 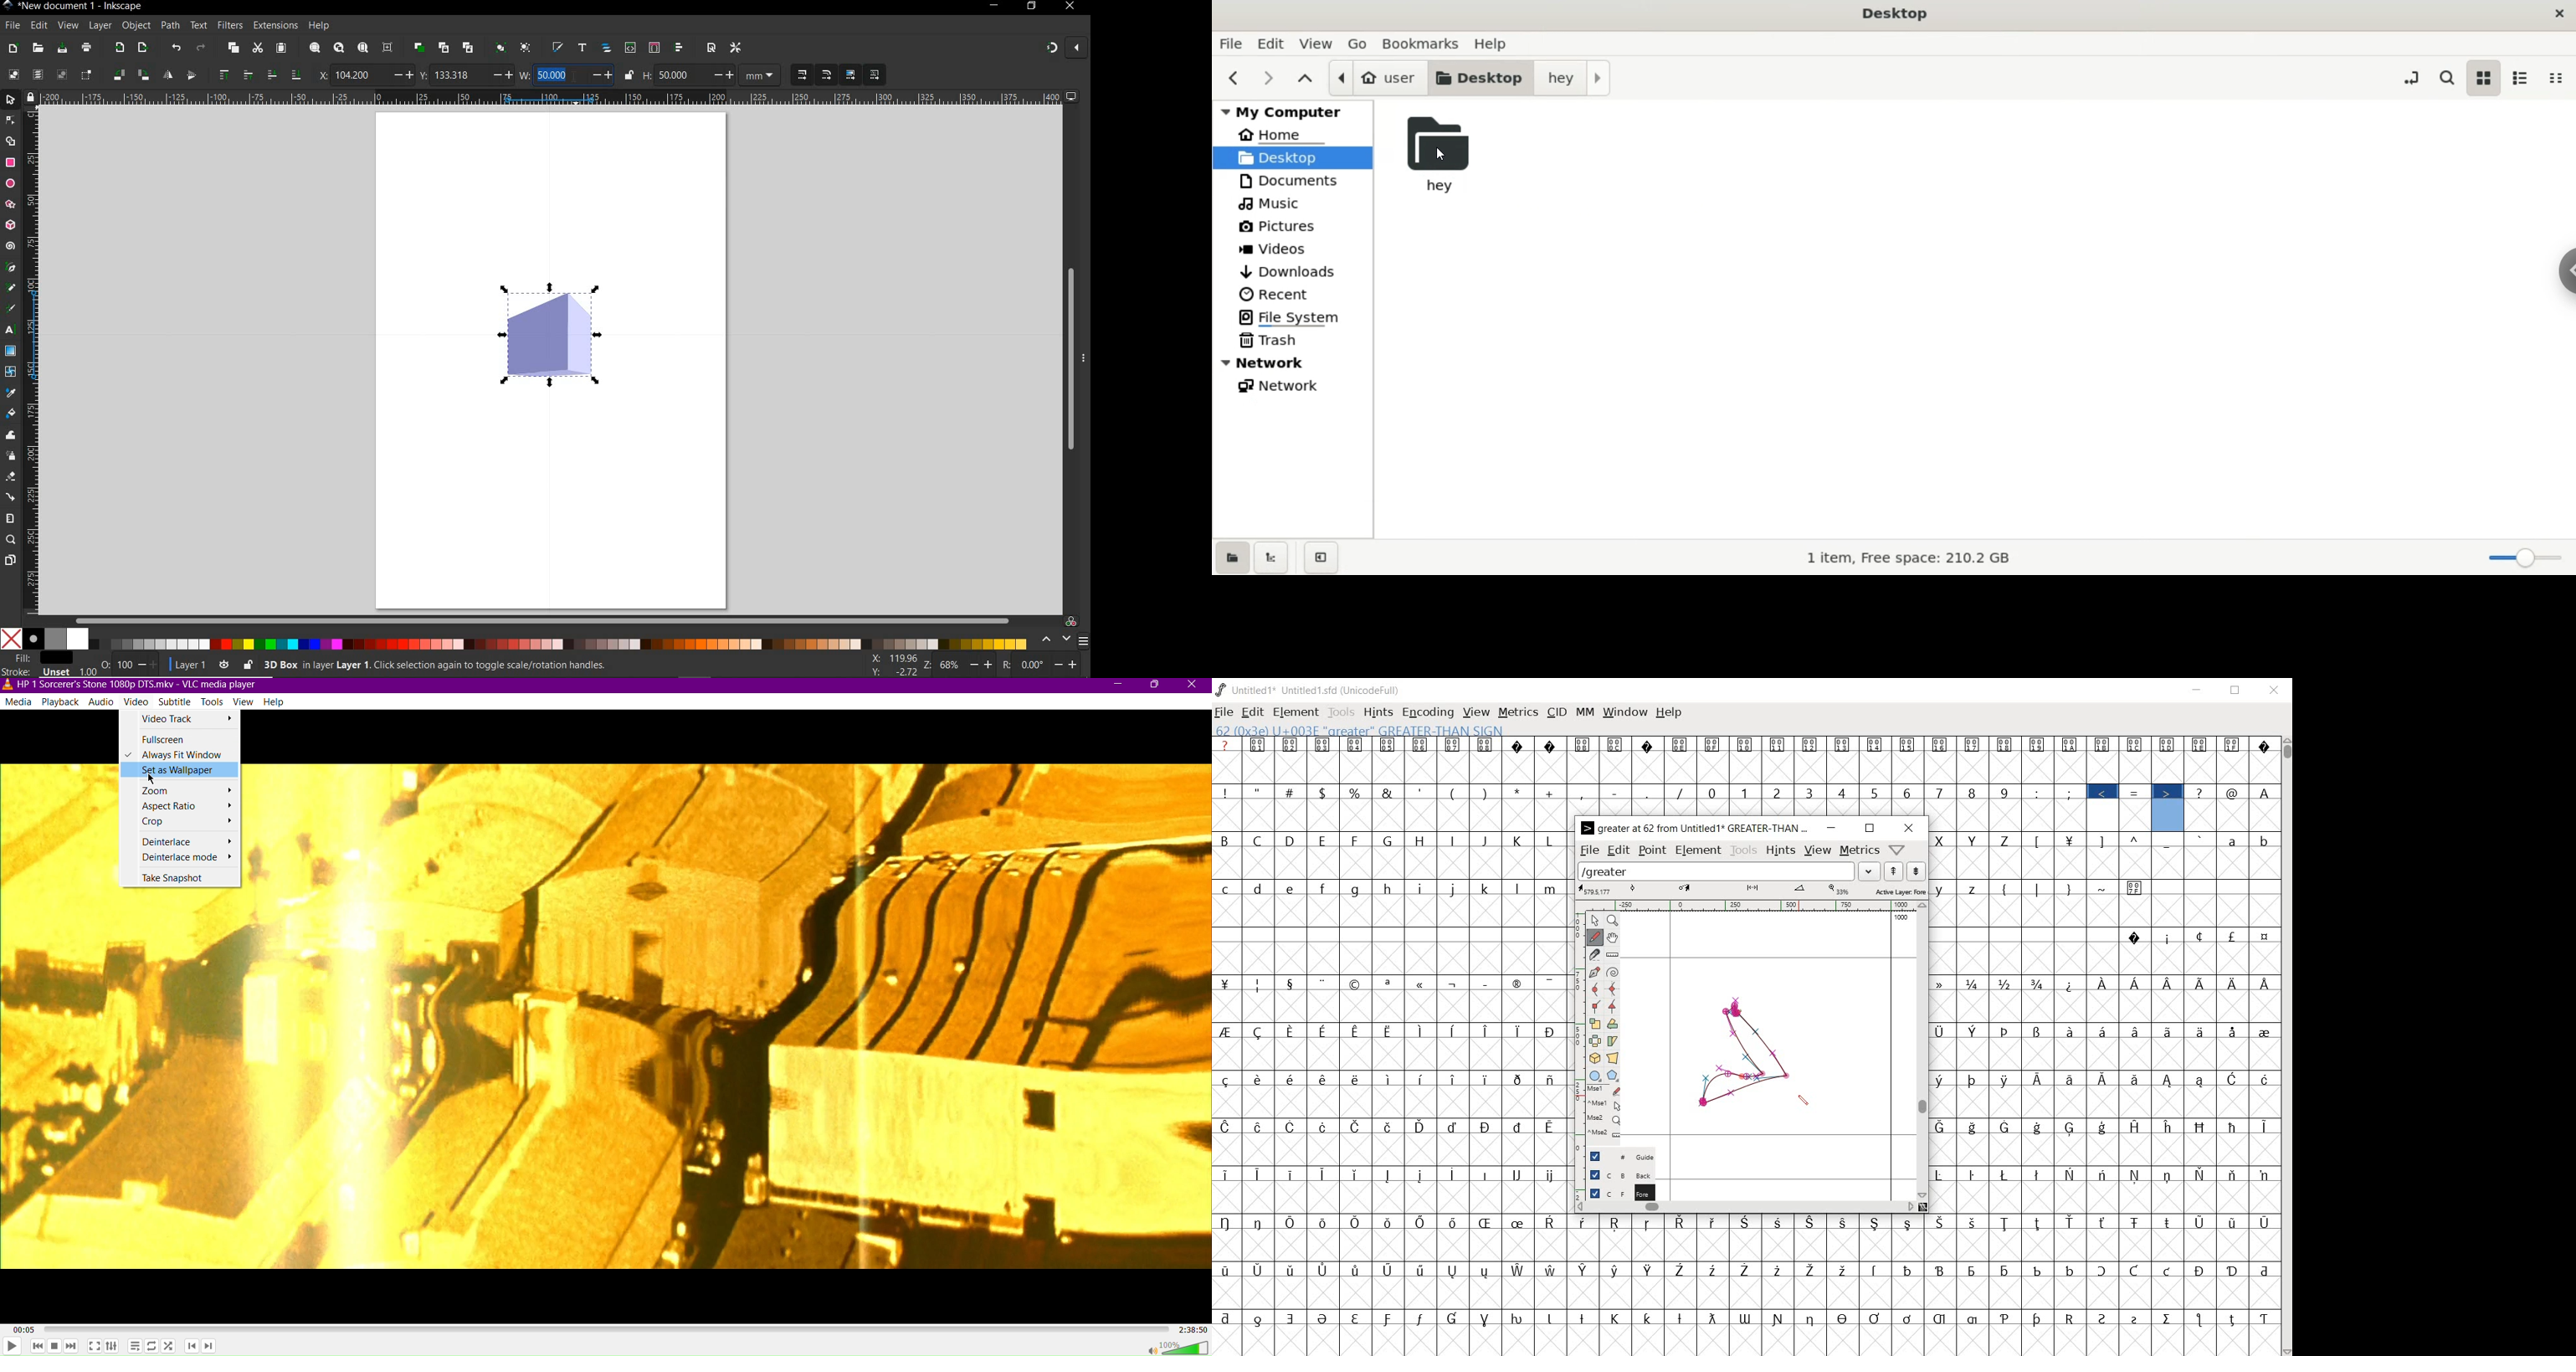 What do you see at coordinates (1556, 711) in the screenshot?
I see `cid` at bounding box center [1556, 711].